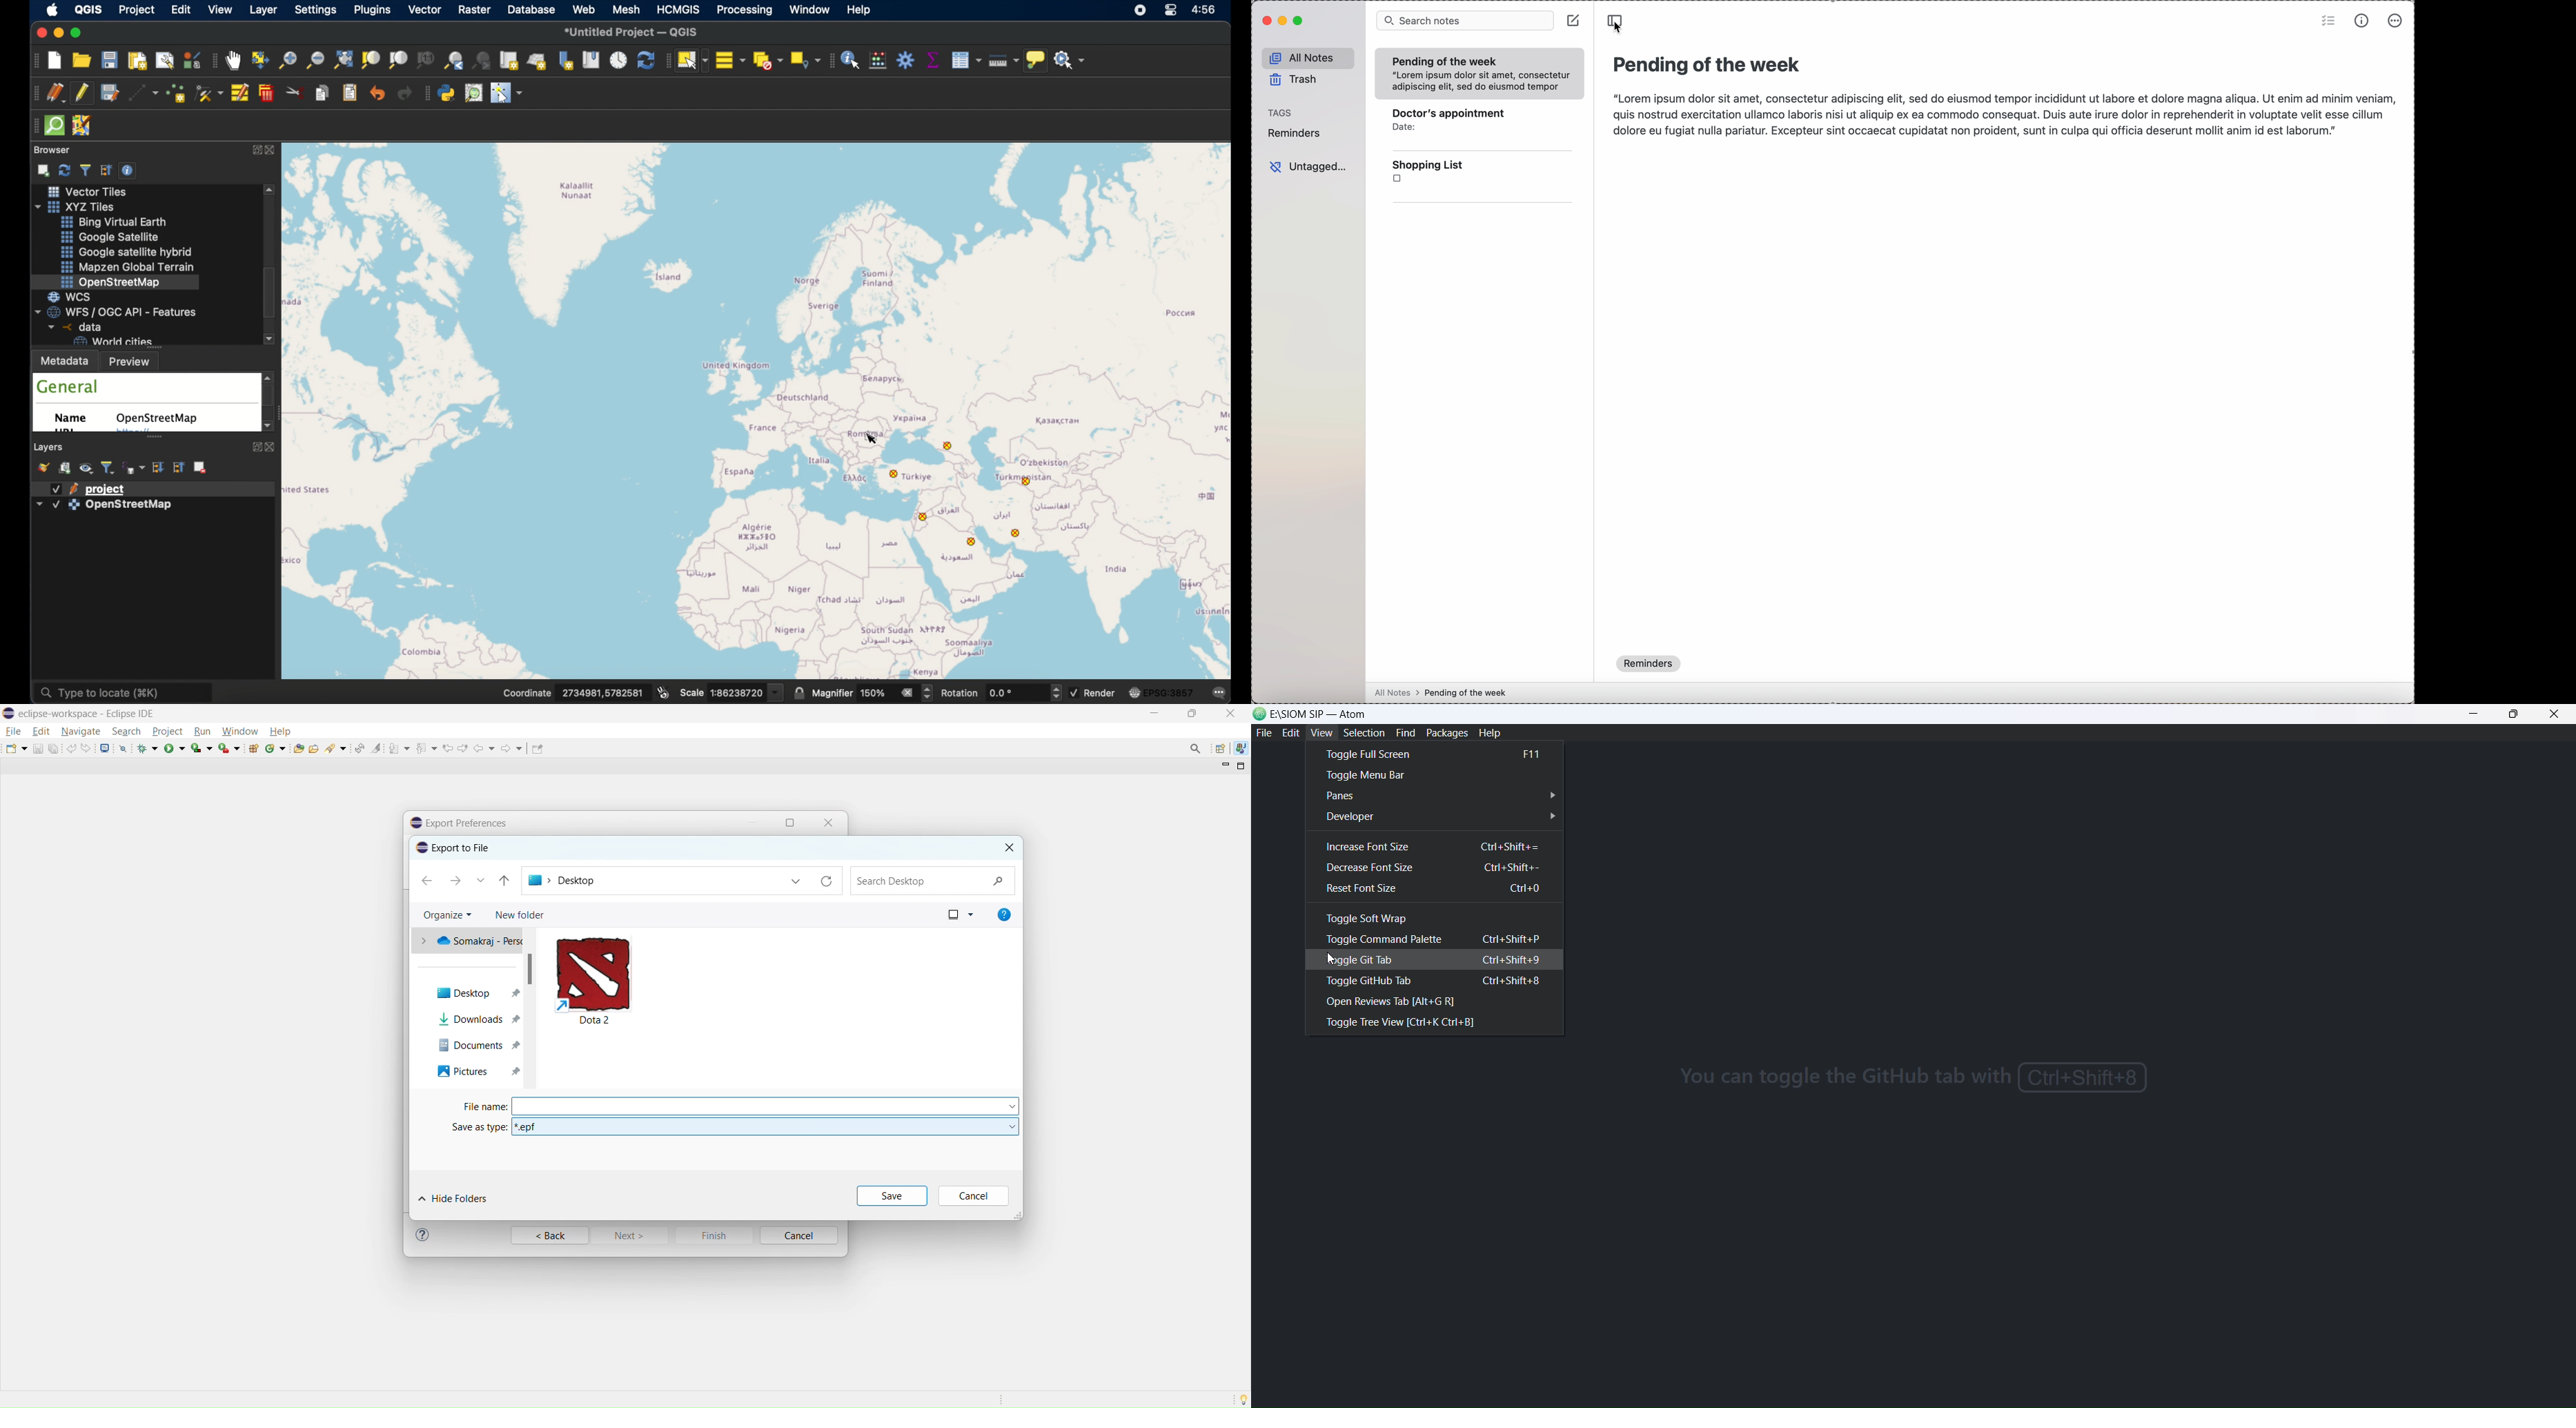 The width and height of the screenshot is (2576, 1428). I want to click on render, so click(1101, 692).